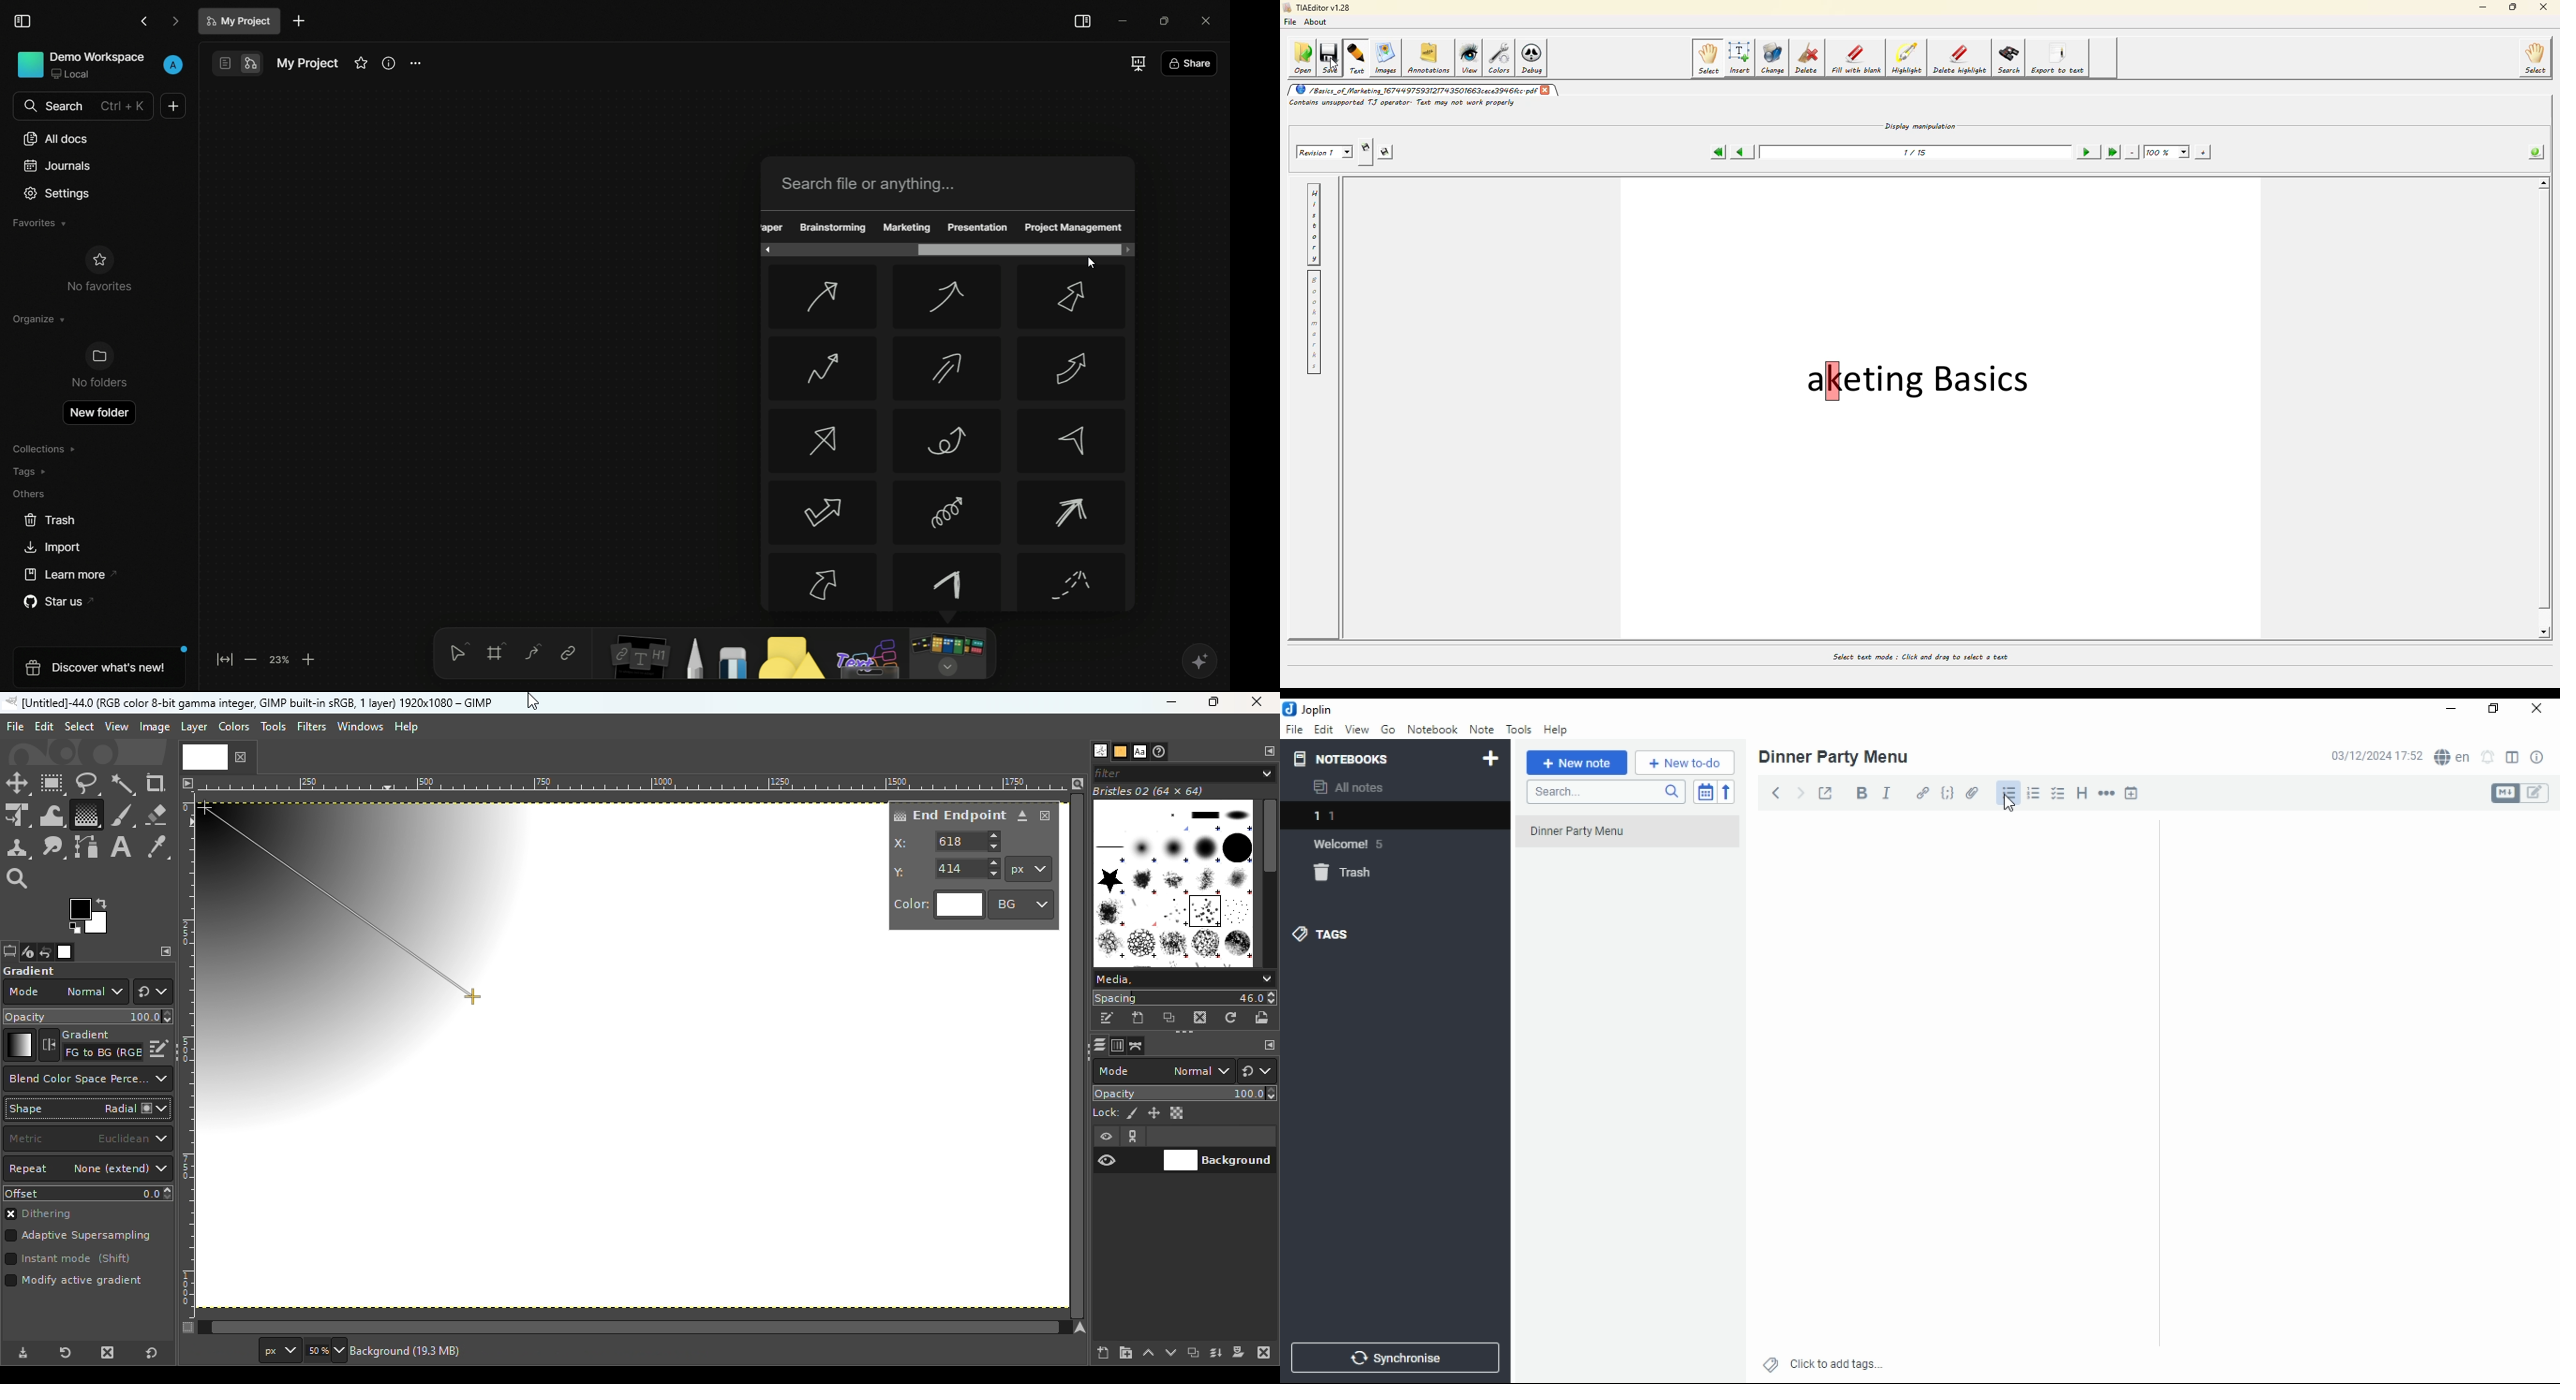 The width and height of the screenshot is (2576, 1400). I want to click on creates new revisio, so click(1366, 143).